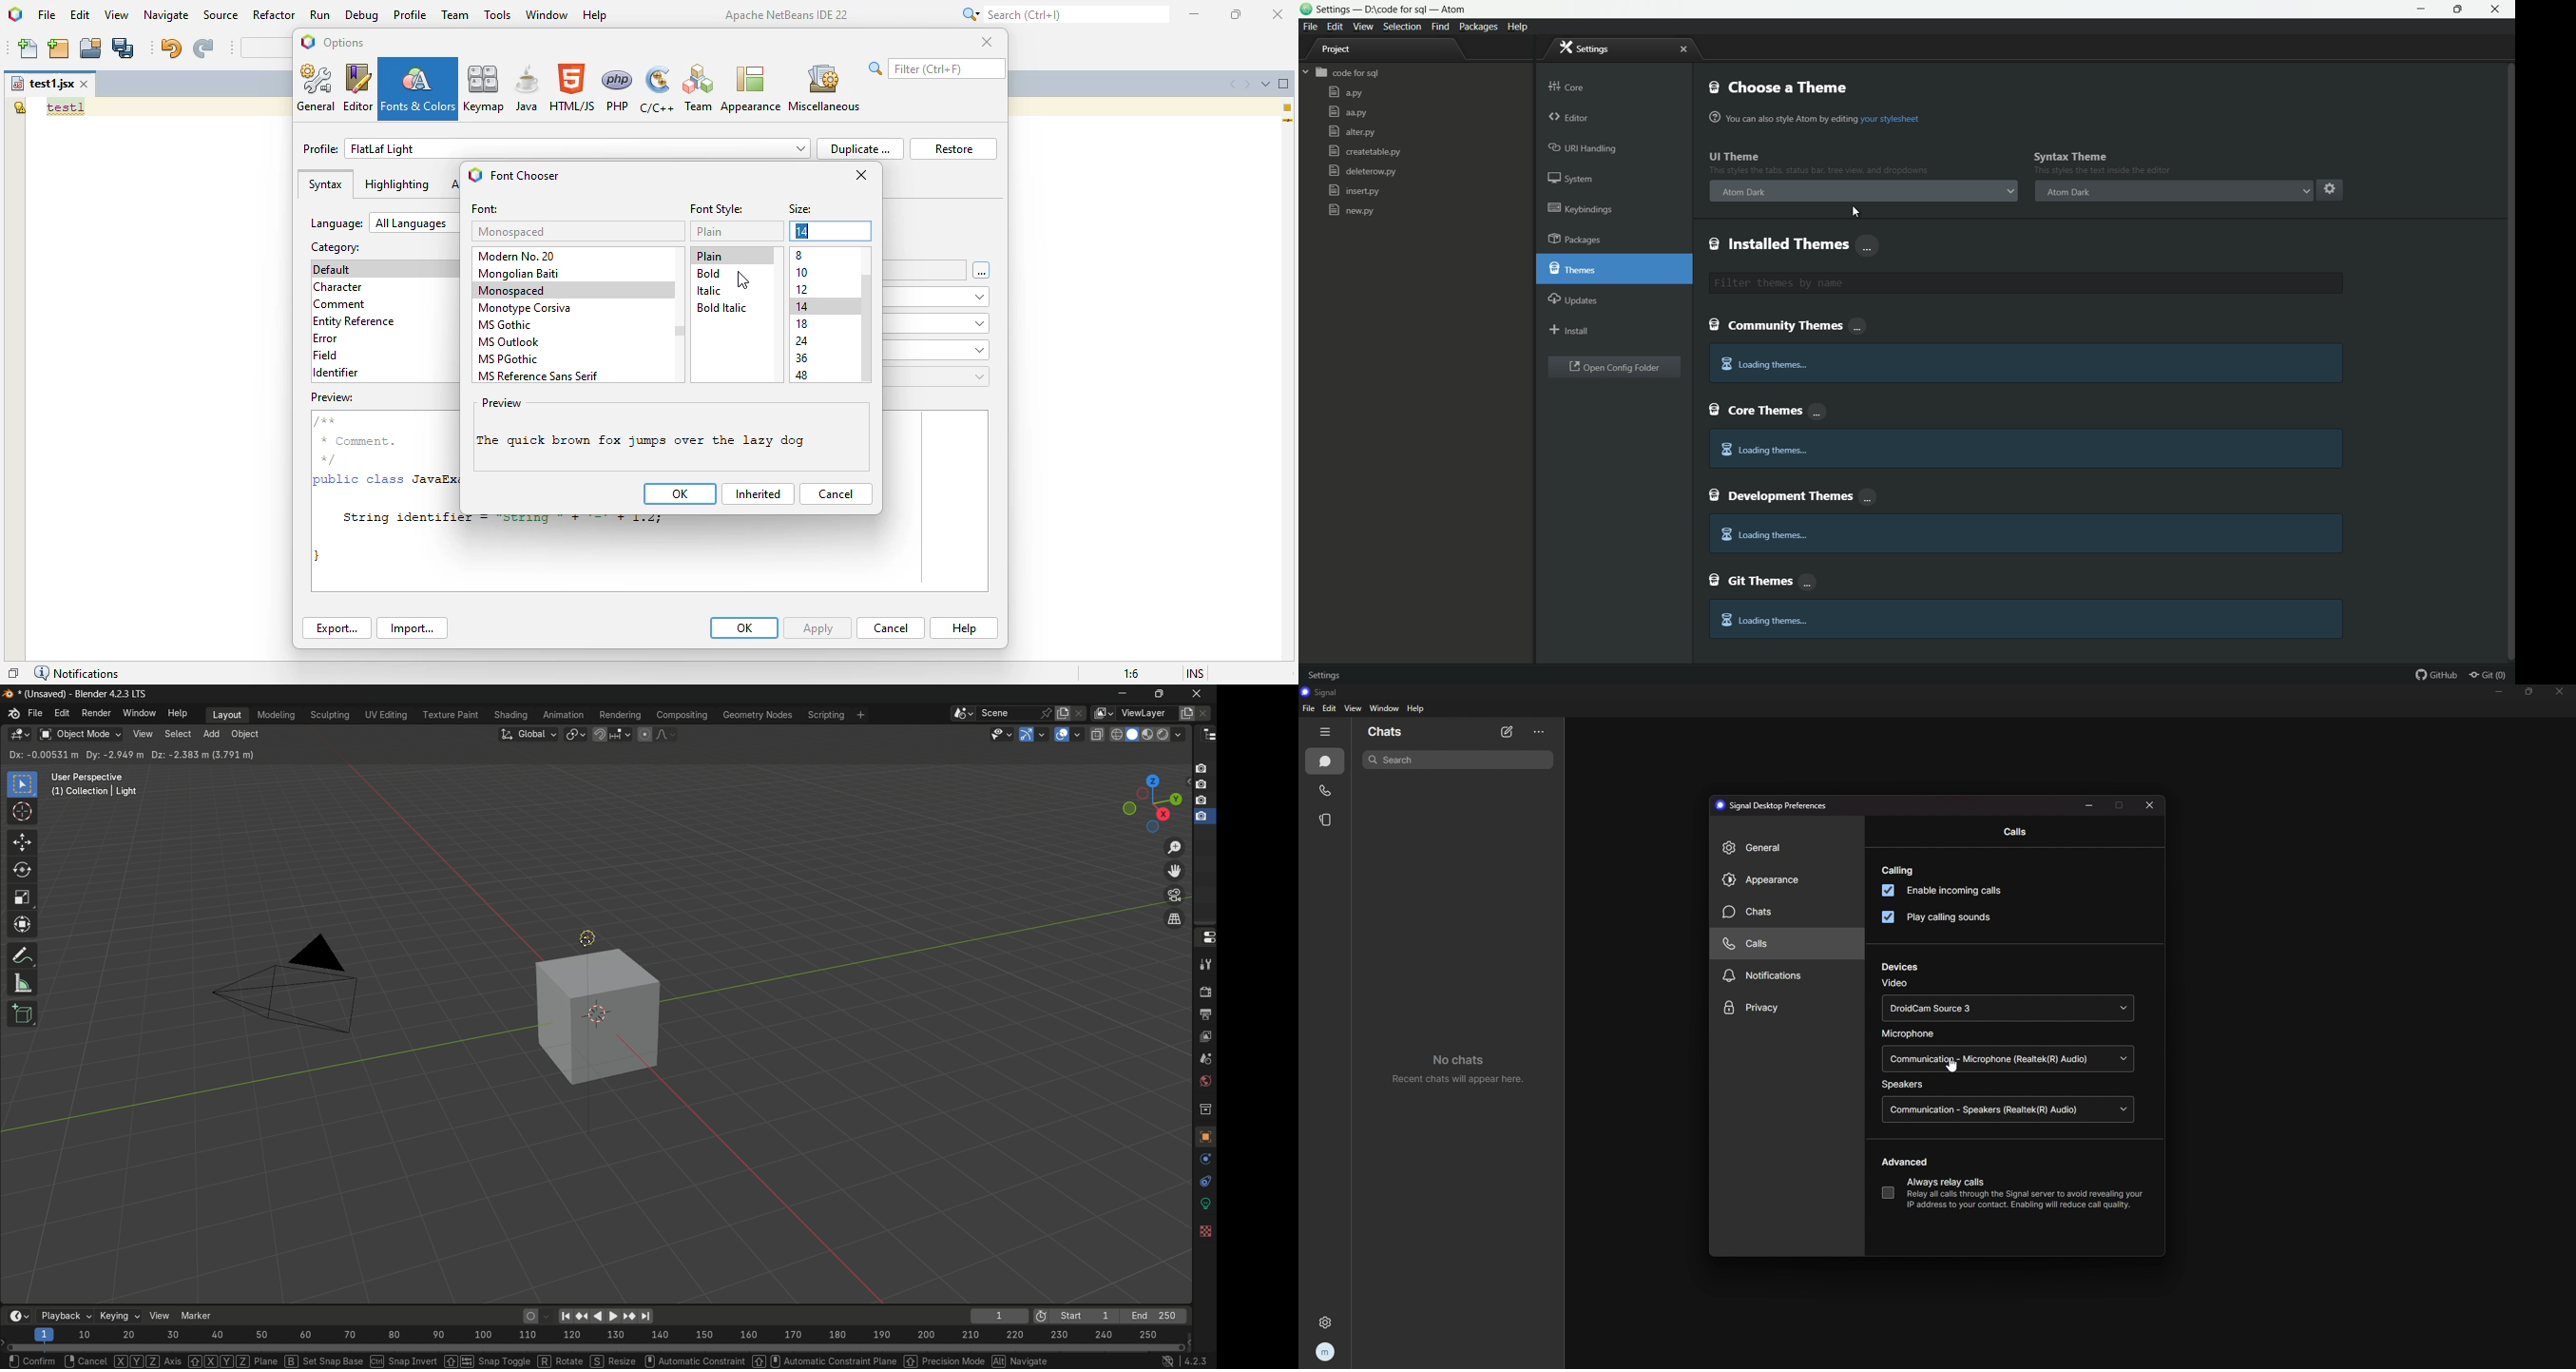  What do you see at coordinates (2102, 171) in the screenshot?
I see `this styles the text inside the editor` at bounding box center [2102, 171].